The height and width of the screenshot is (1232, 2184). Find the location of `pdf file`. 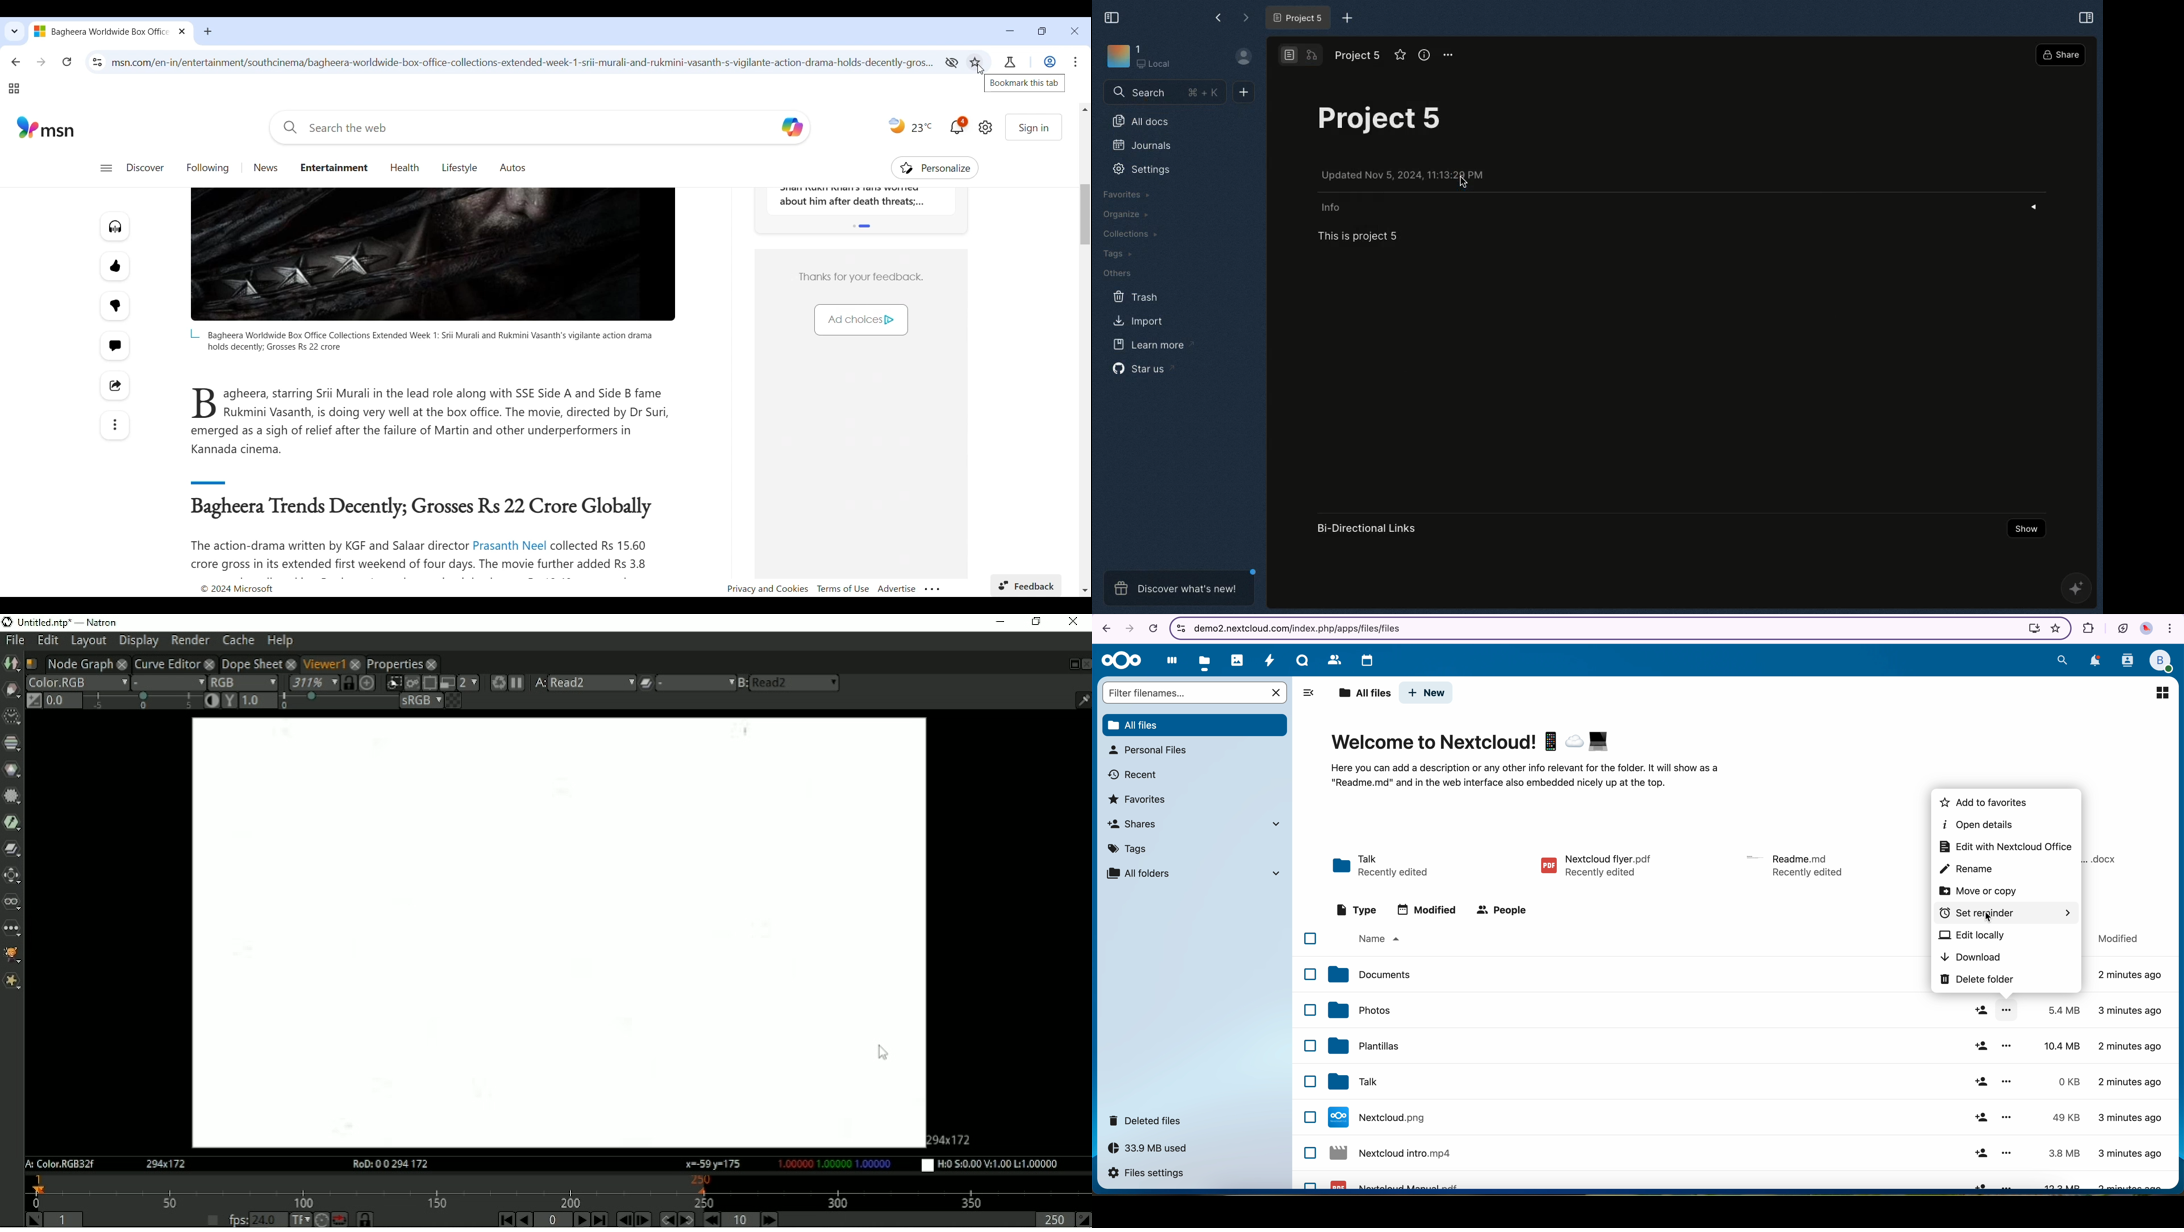

pdf file is located at coordinates (1596, 864).